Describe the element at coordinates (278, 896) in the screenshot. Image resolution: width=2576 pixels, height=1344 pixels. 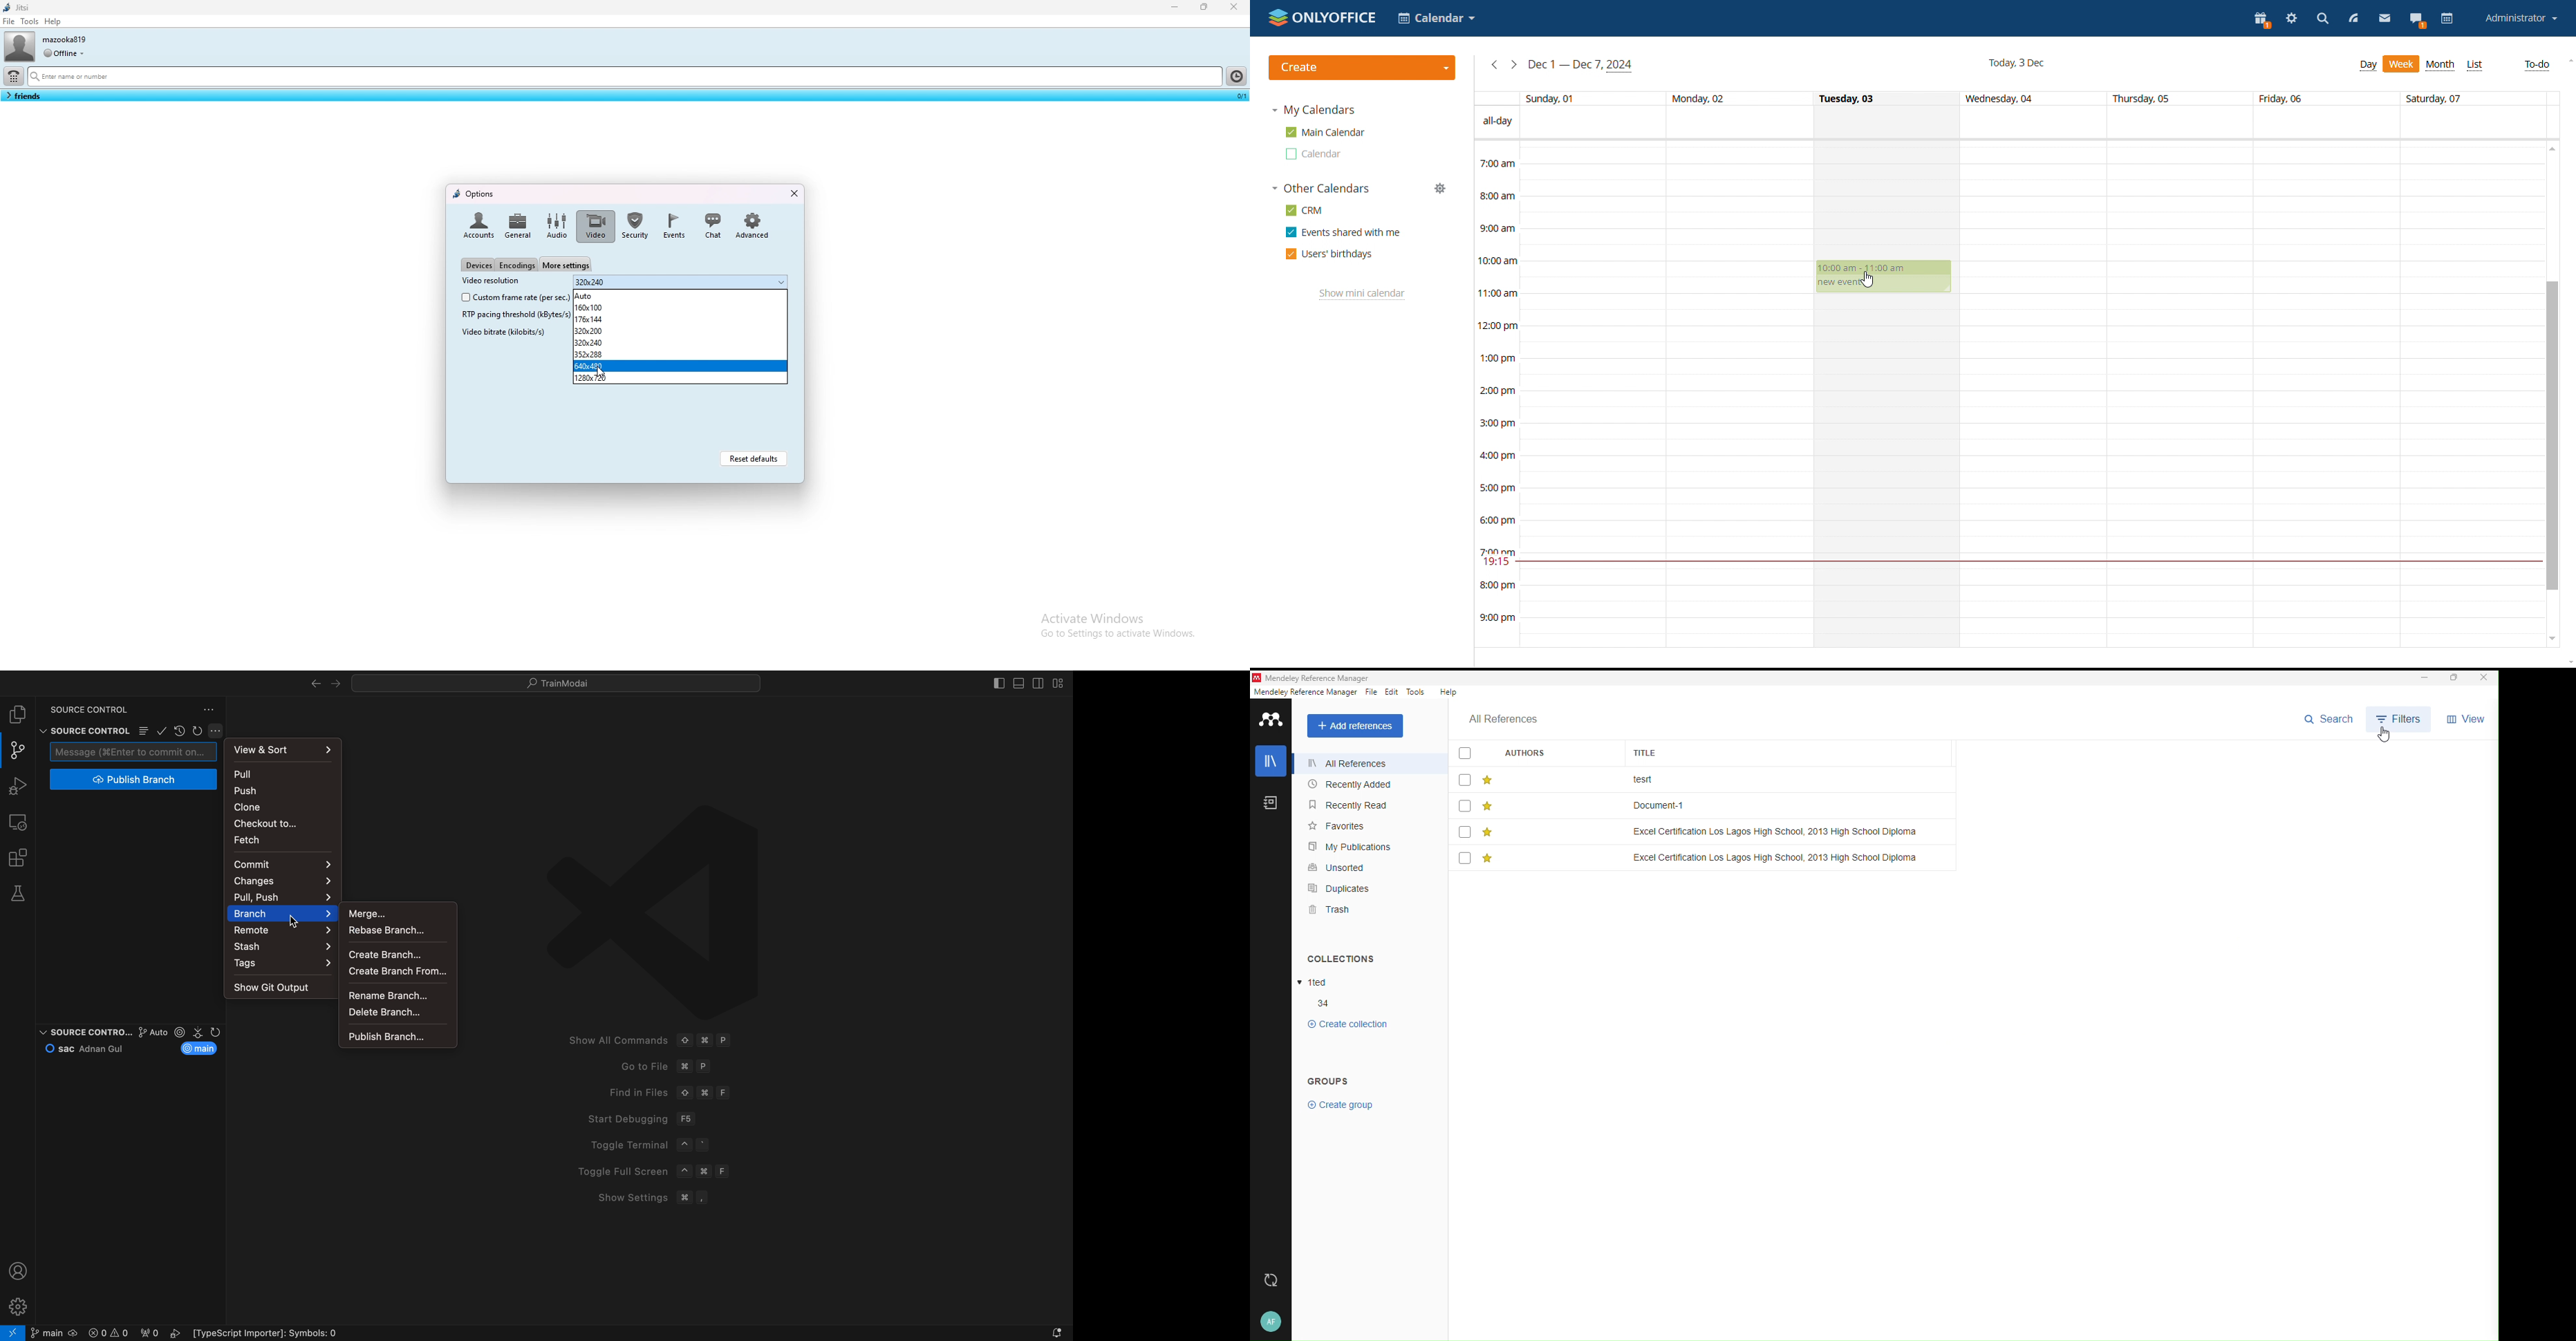
I see `` at that location.